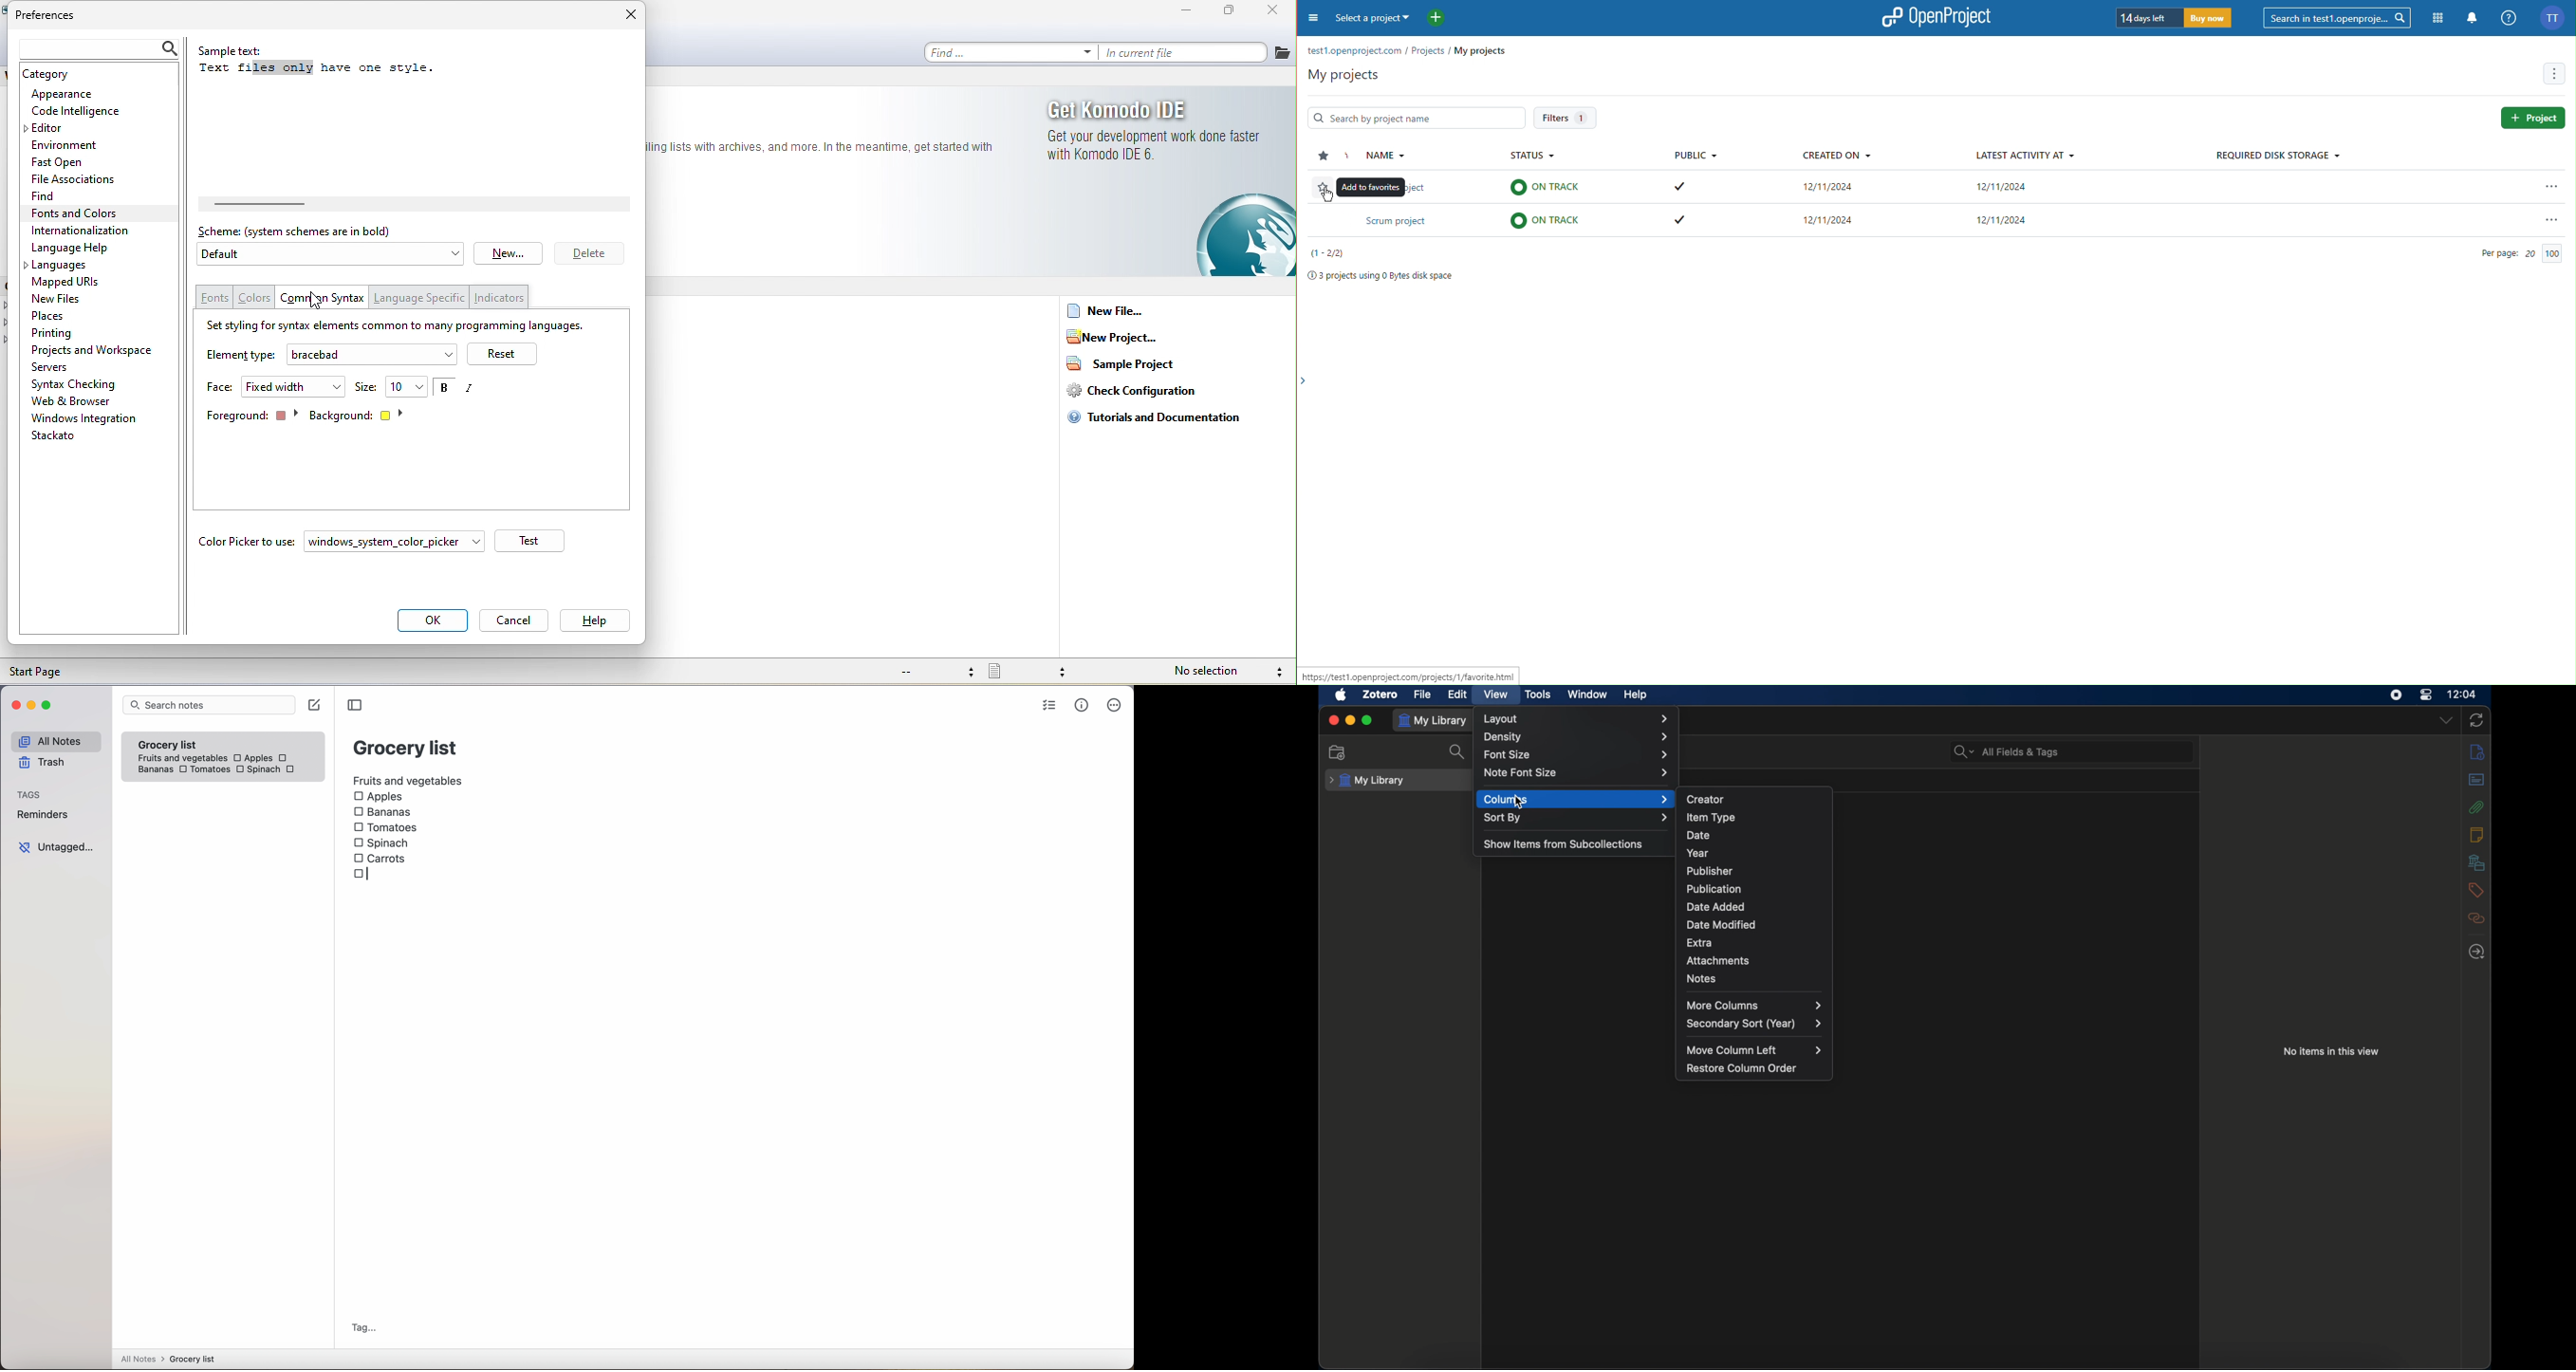 This screenshot has width=2576, height=1372. Describe the element at coordinates (2023, 155) in the screenshot. I see `Latest Activity at` at that location.